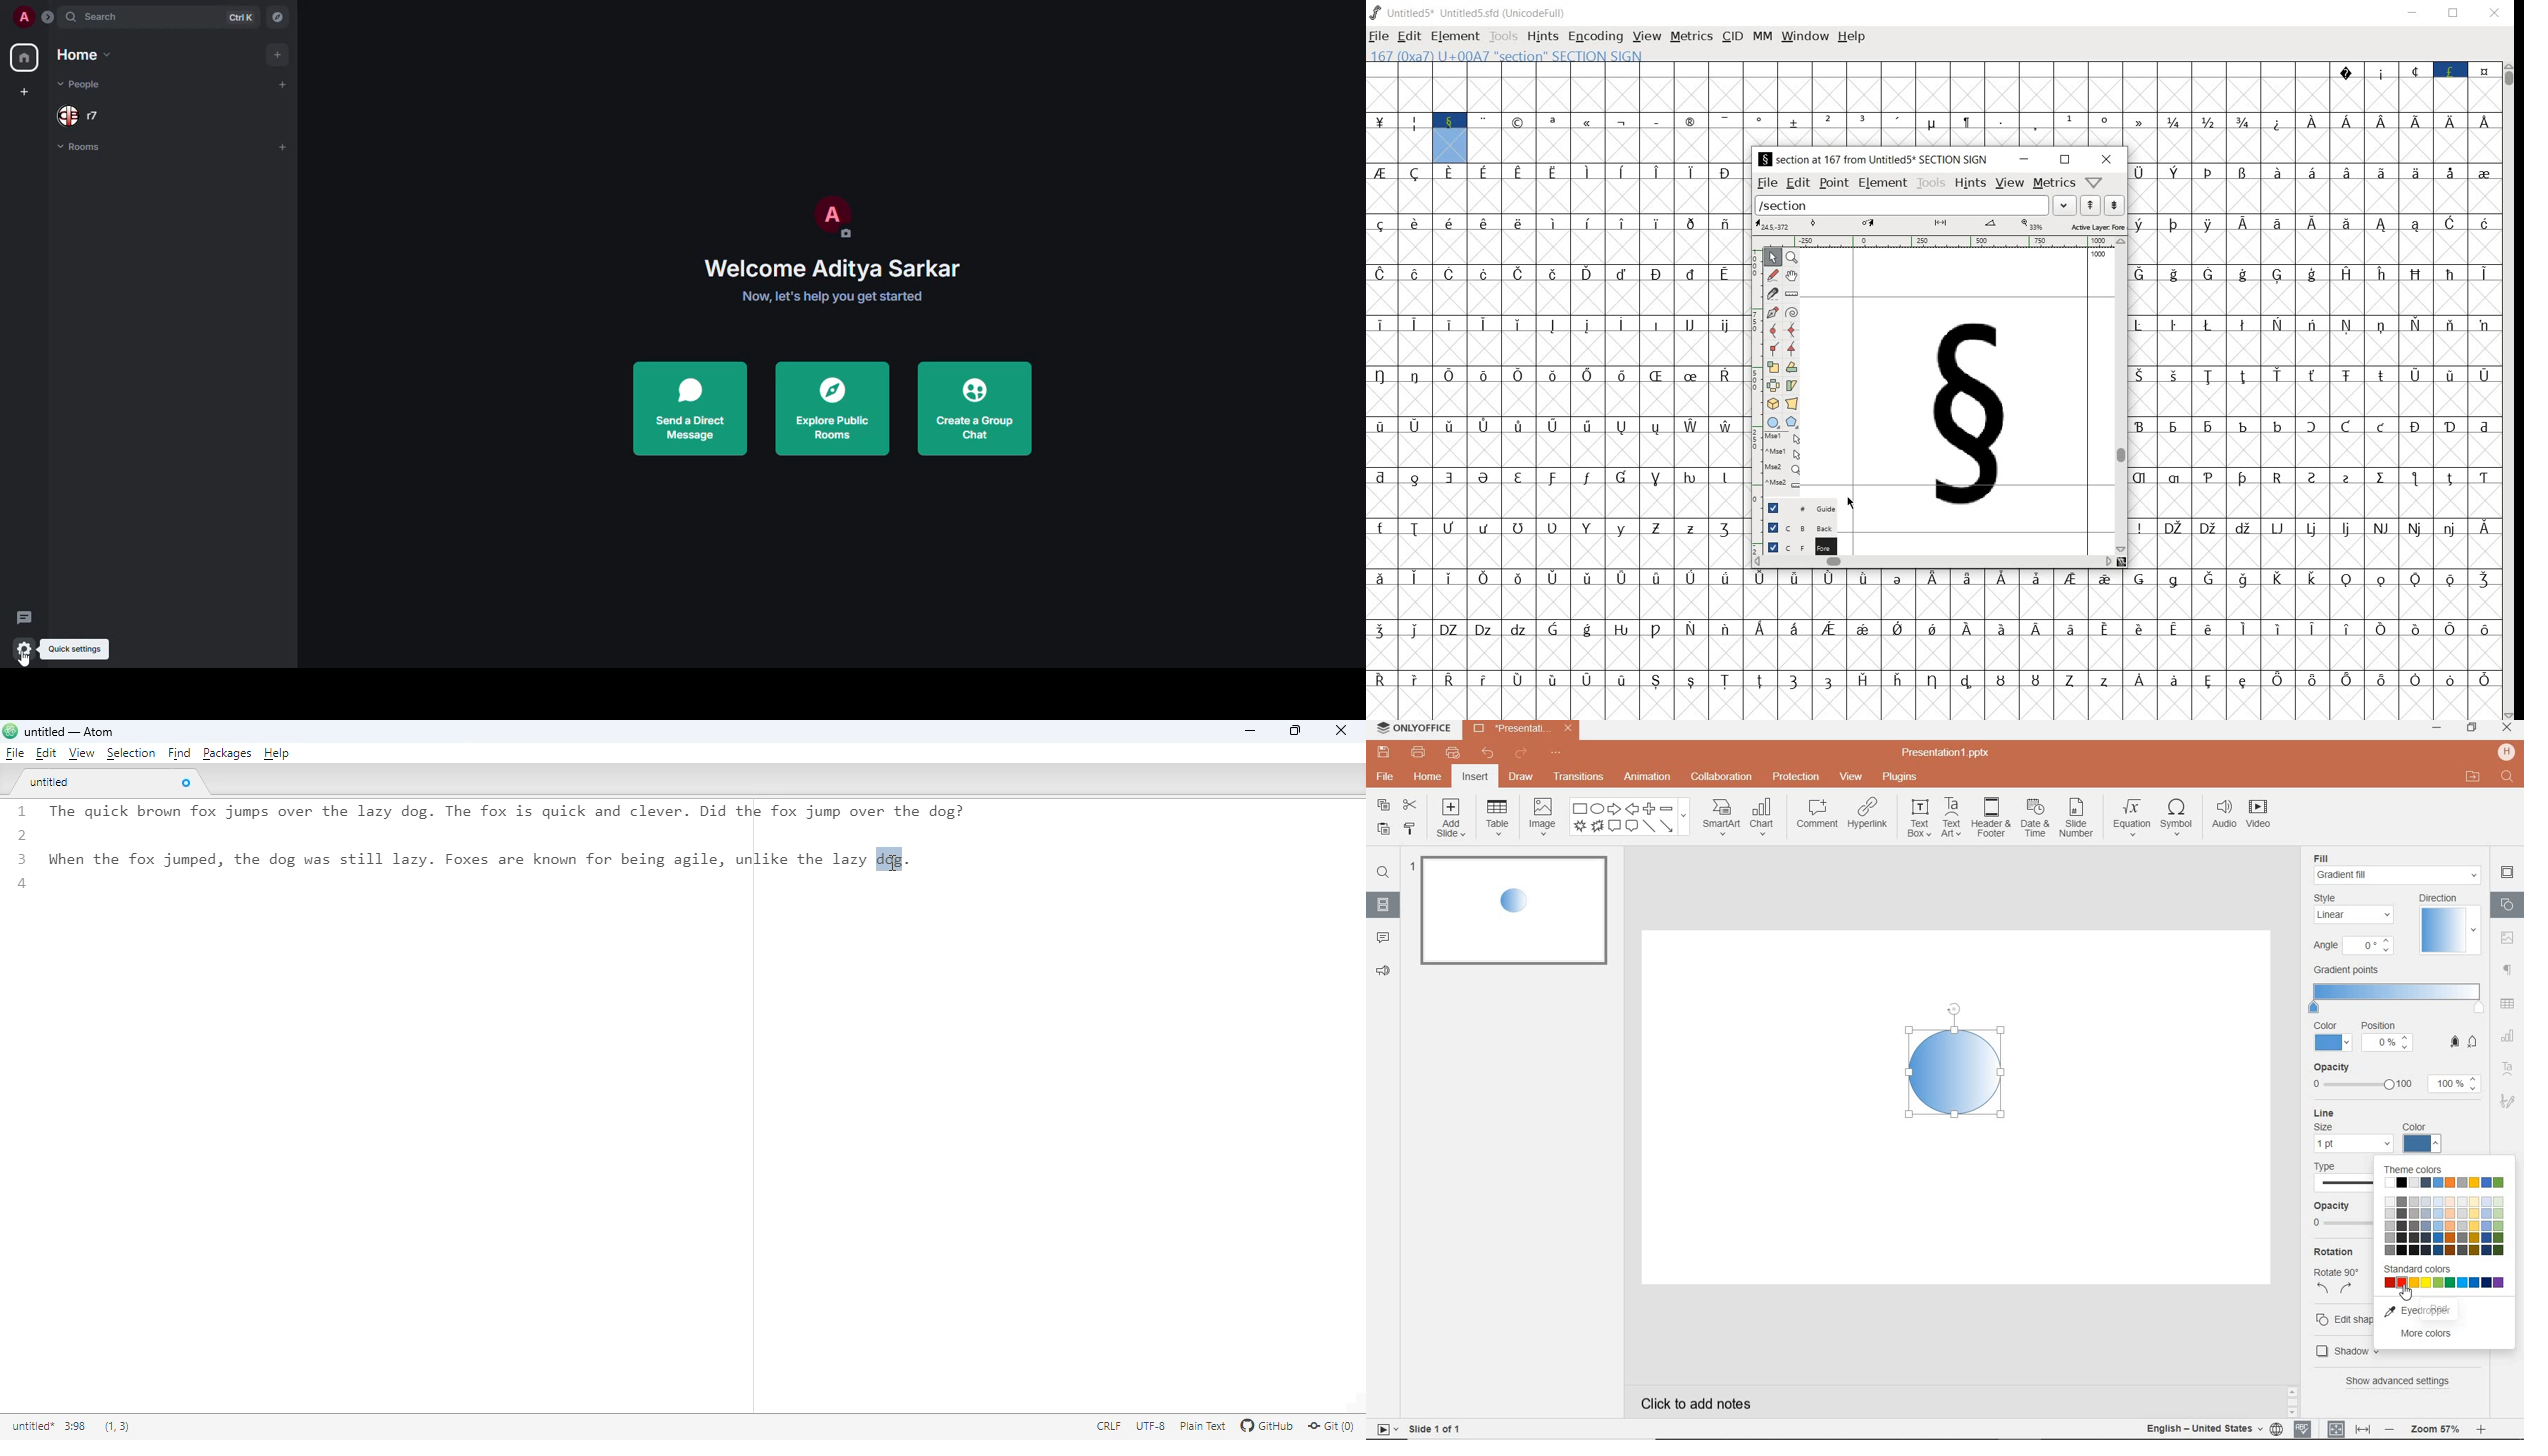 The width and height of the screenshot is (2548, 1456). What do you see at coordinates (497, 852) in the screenshot?
I see `1 The quick brown Tox jumps over the lazy dog. lhe fox 1s quick and clever. Did the Tox jump over the dog:
2
3 When the fox jumped, the dog was still lazy. Foxes are known for being agile, unlike the lazy dqg.
4` at bounding box center [497, 852].